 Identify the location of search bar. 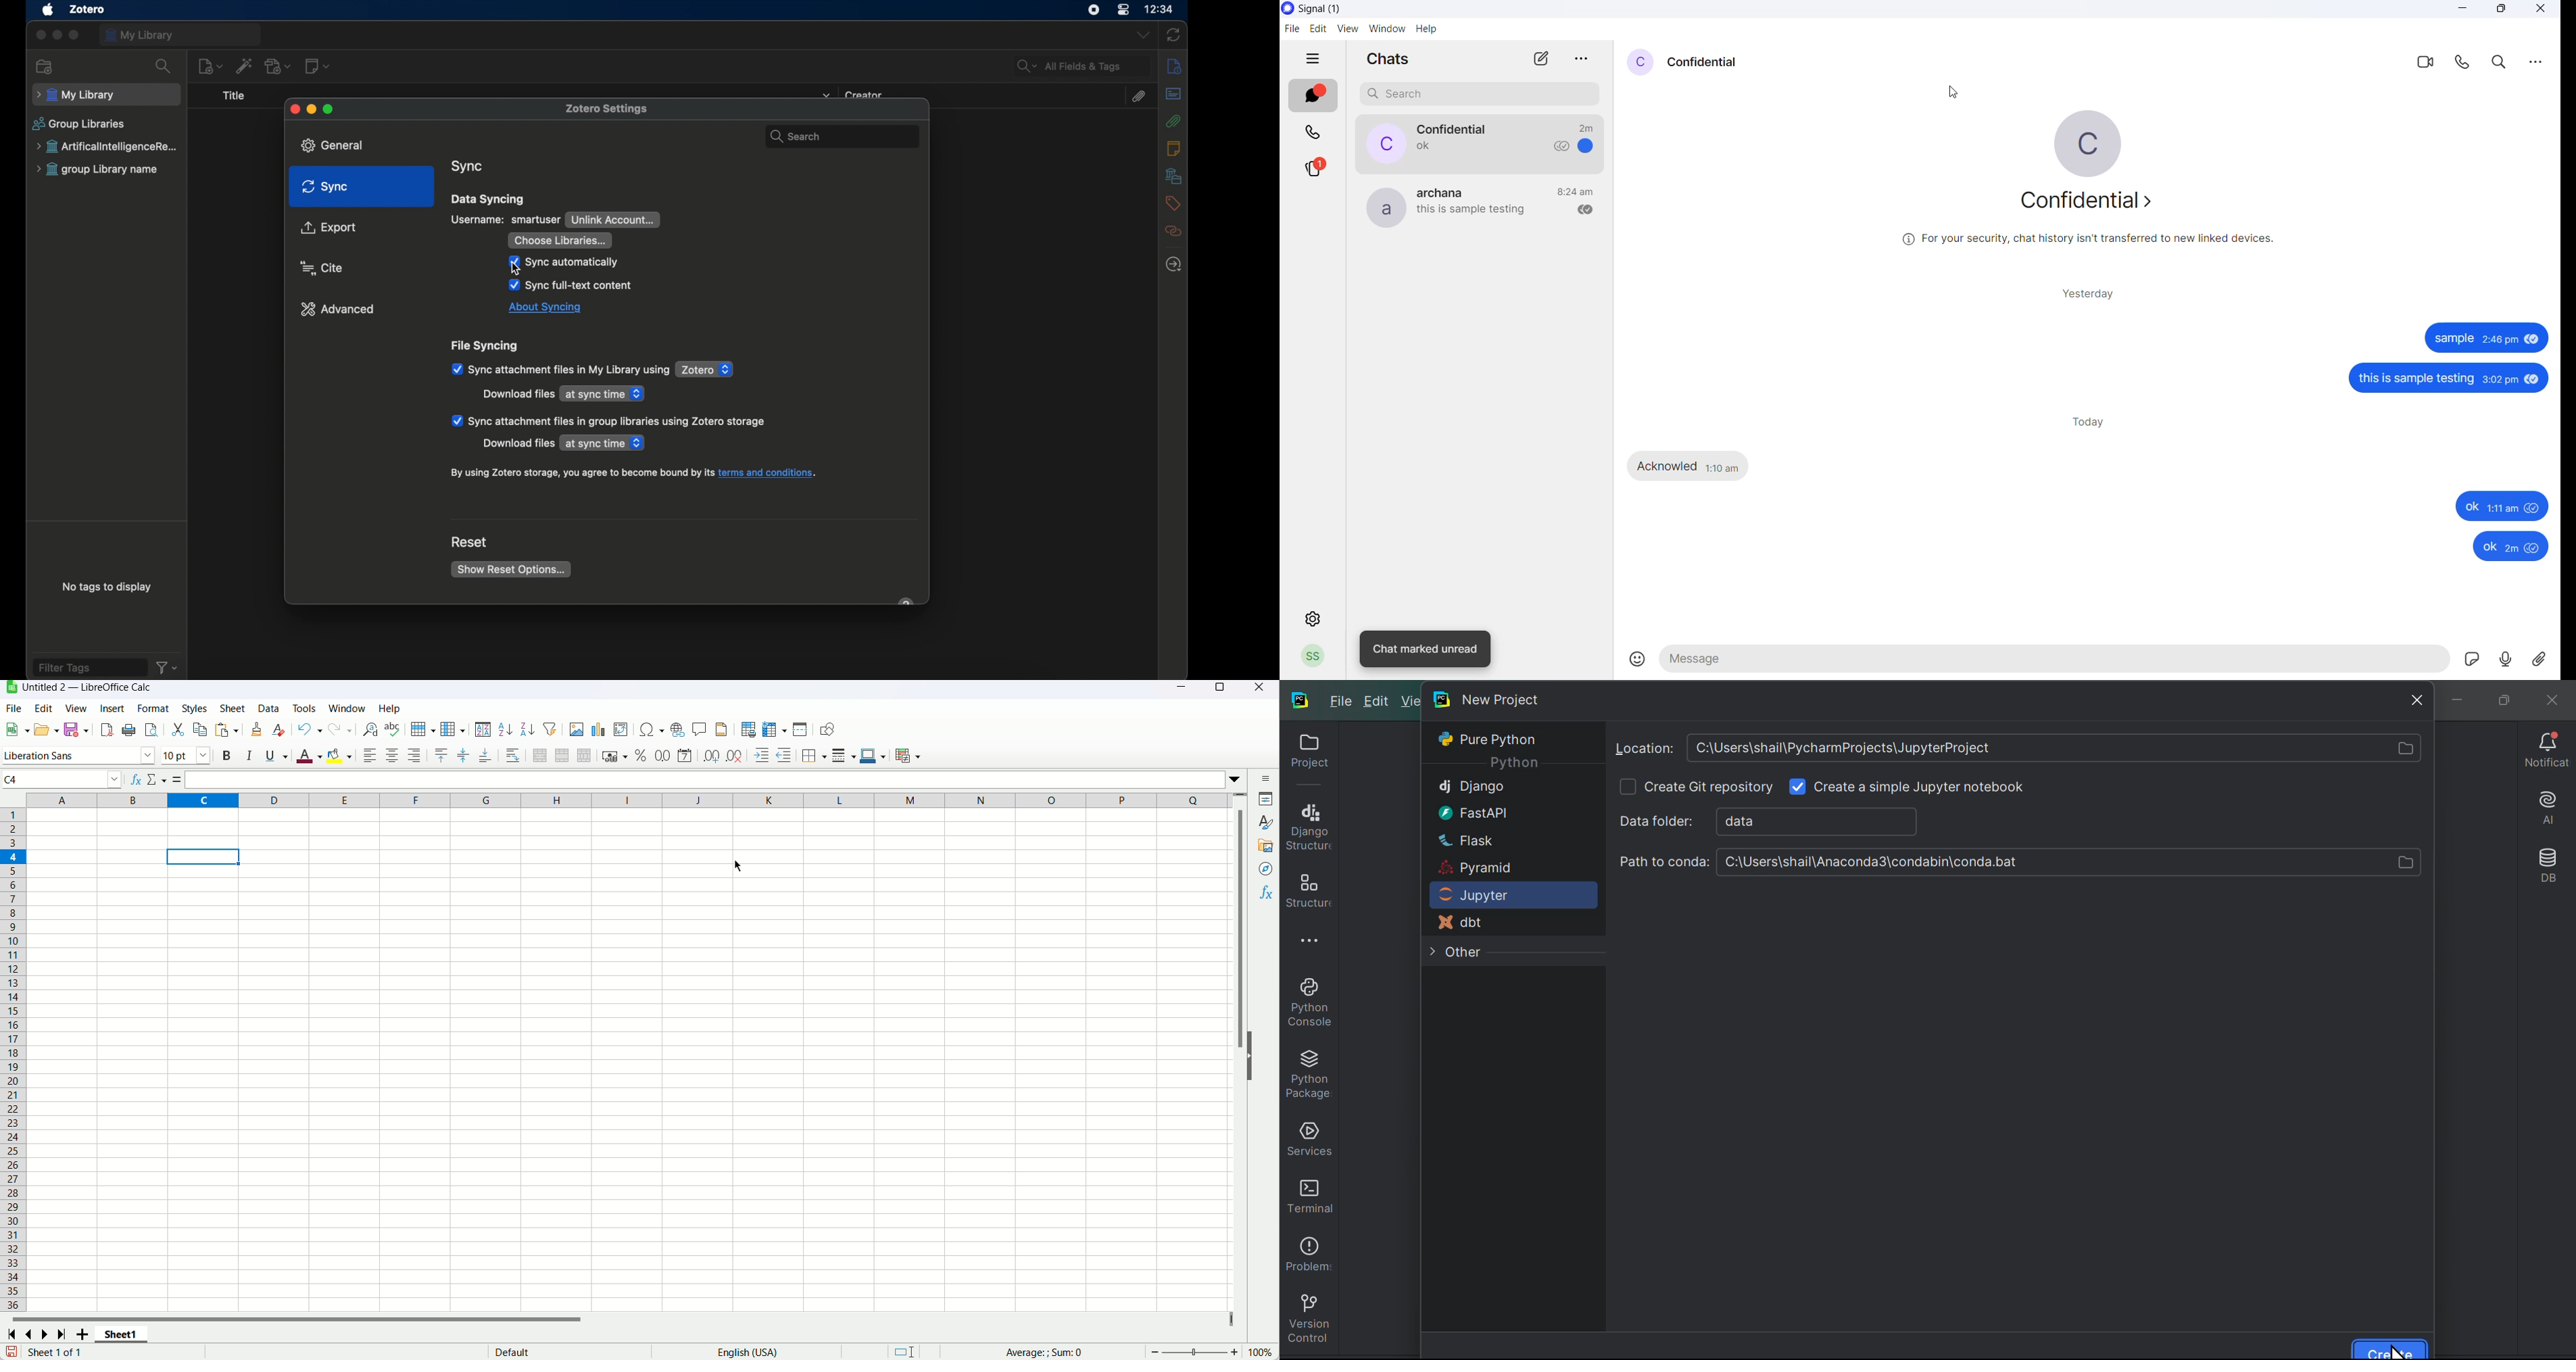
(839, 133).